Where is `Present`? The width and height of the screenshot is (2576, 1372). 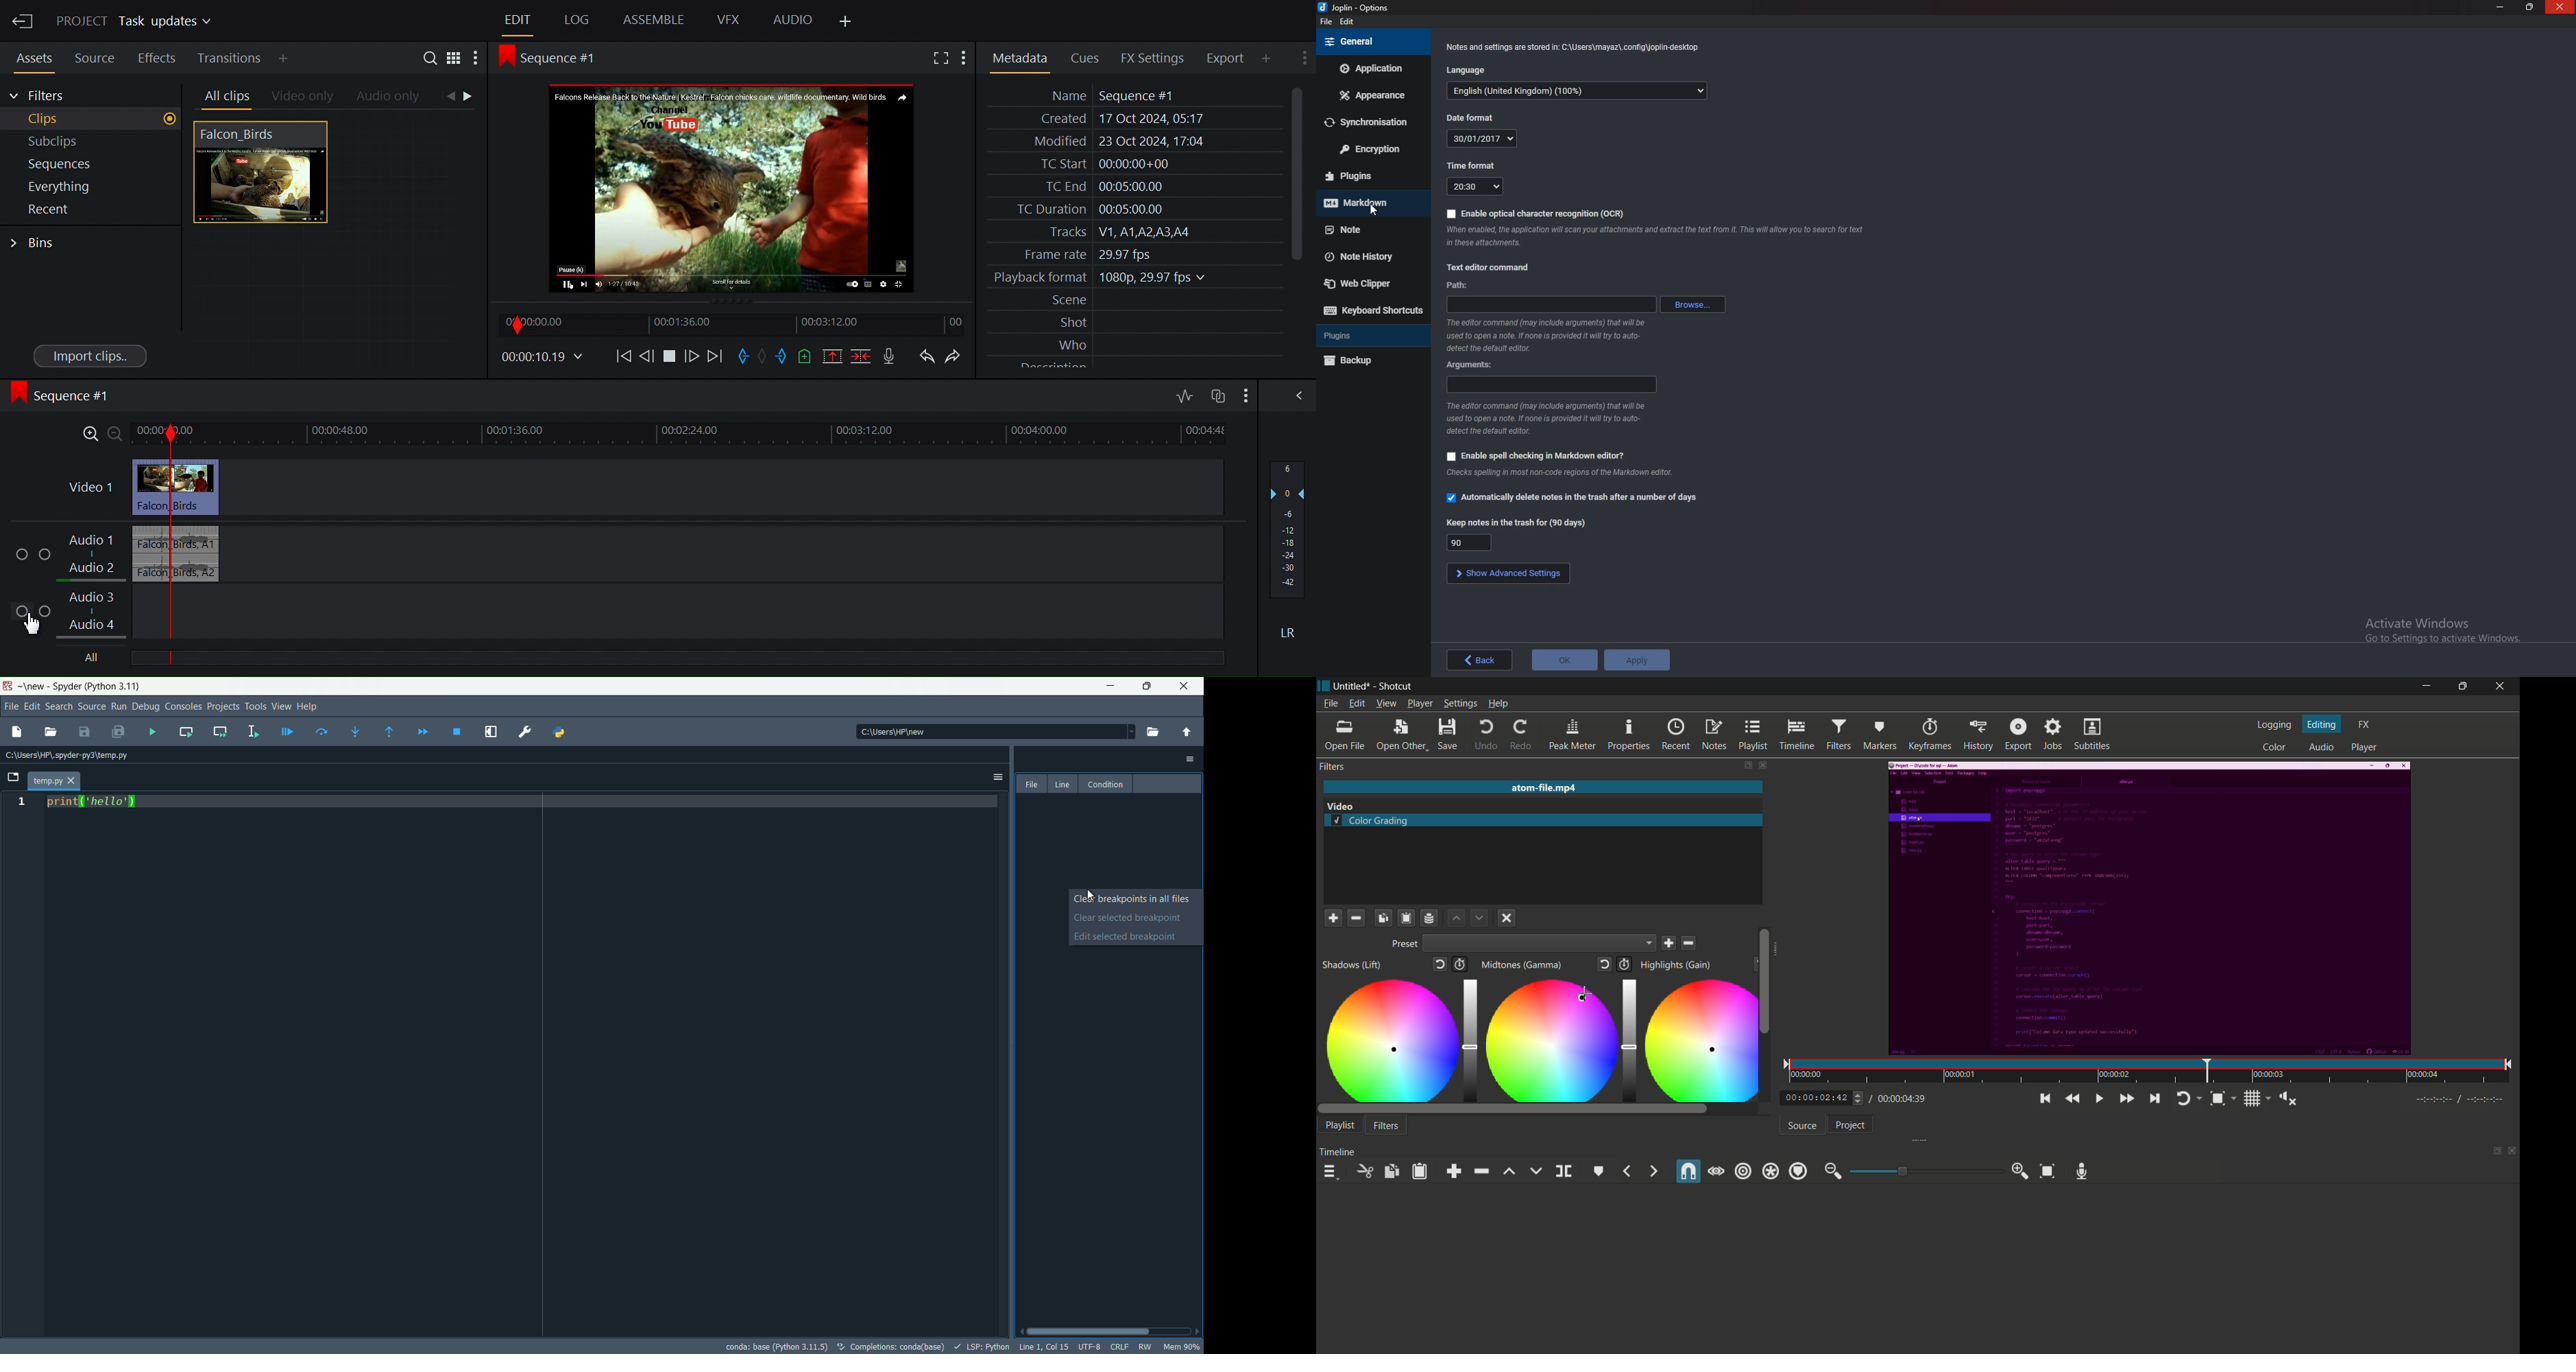
Present is located at coordinates (1403, 945).